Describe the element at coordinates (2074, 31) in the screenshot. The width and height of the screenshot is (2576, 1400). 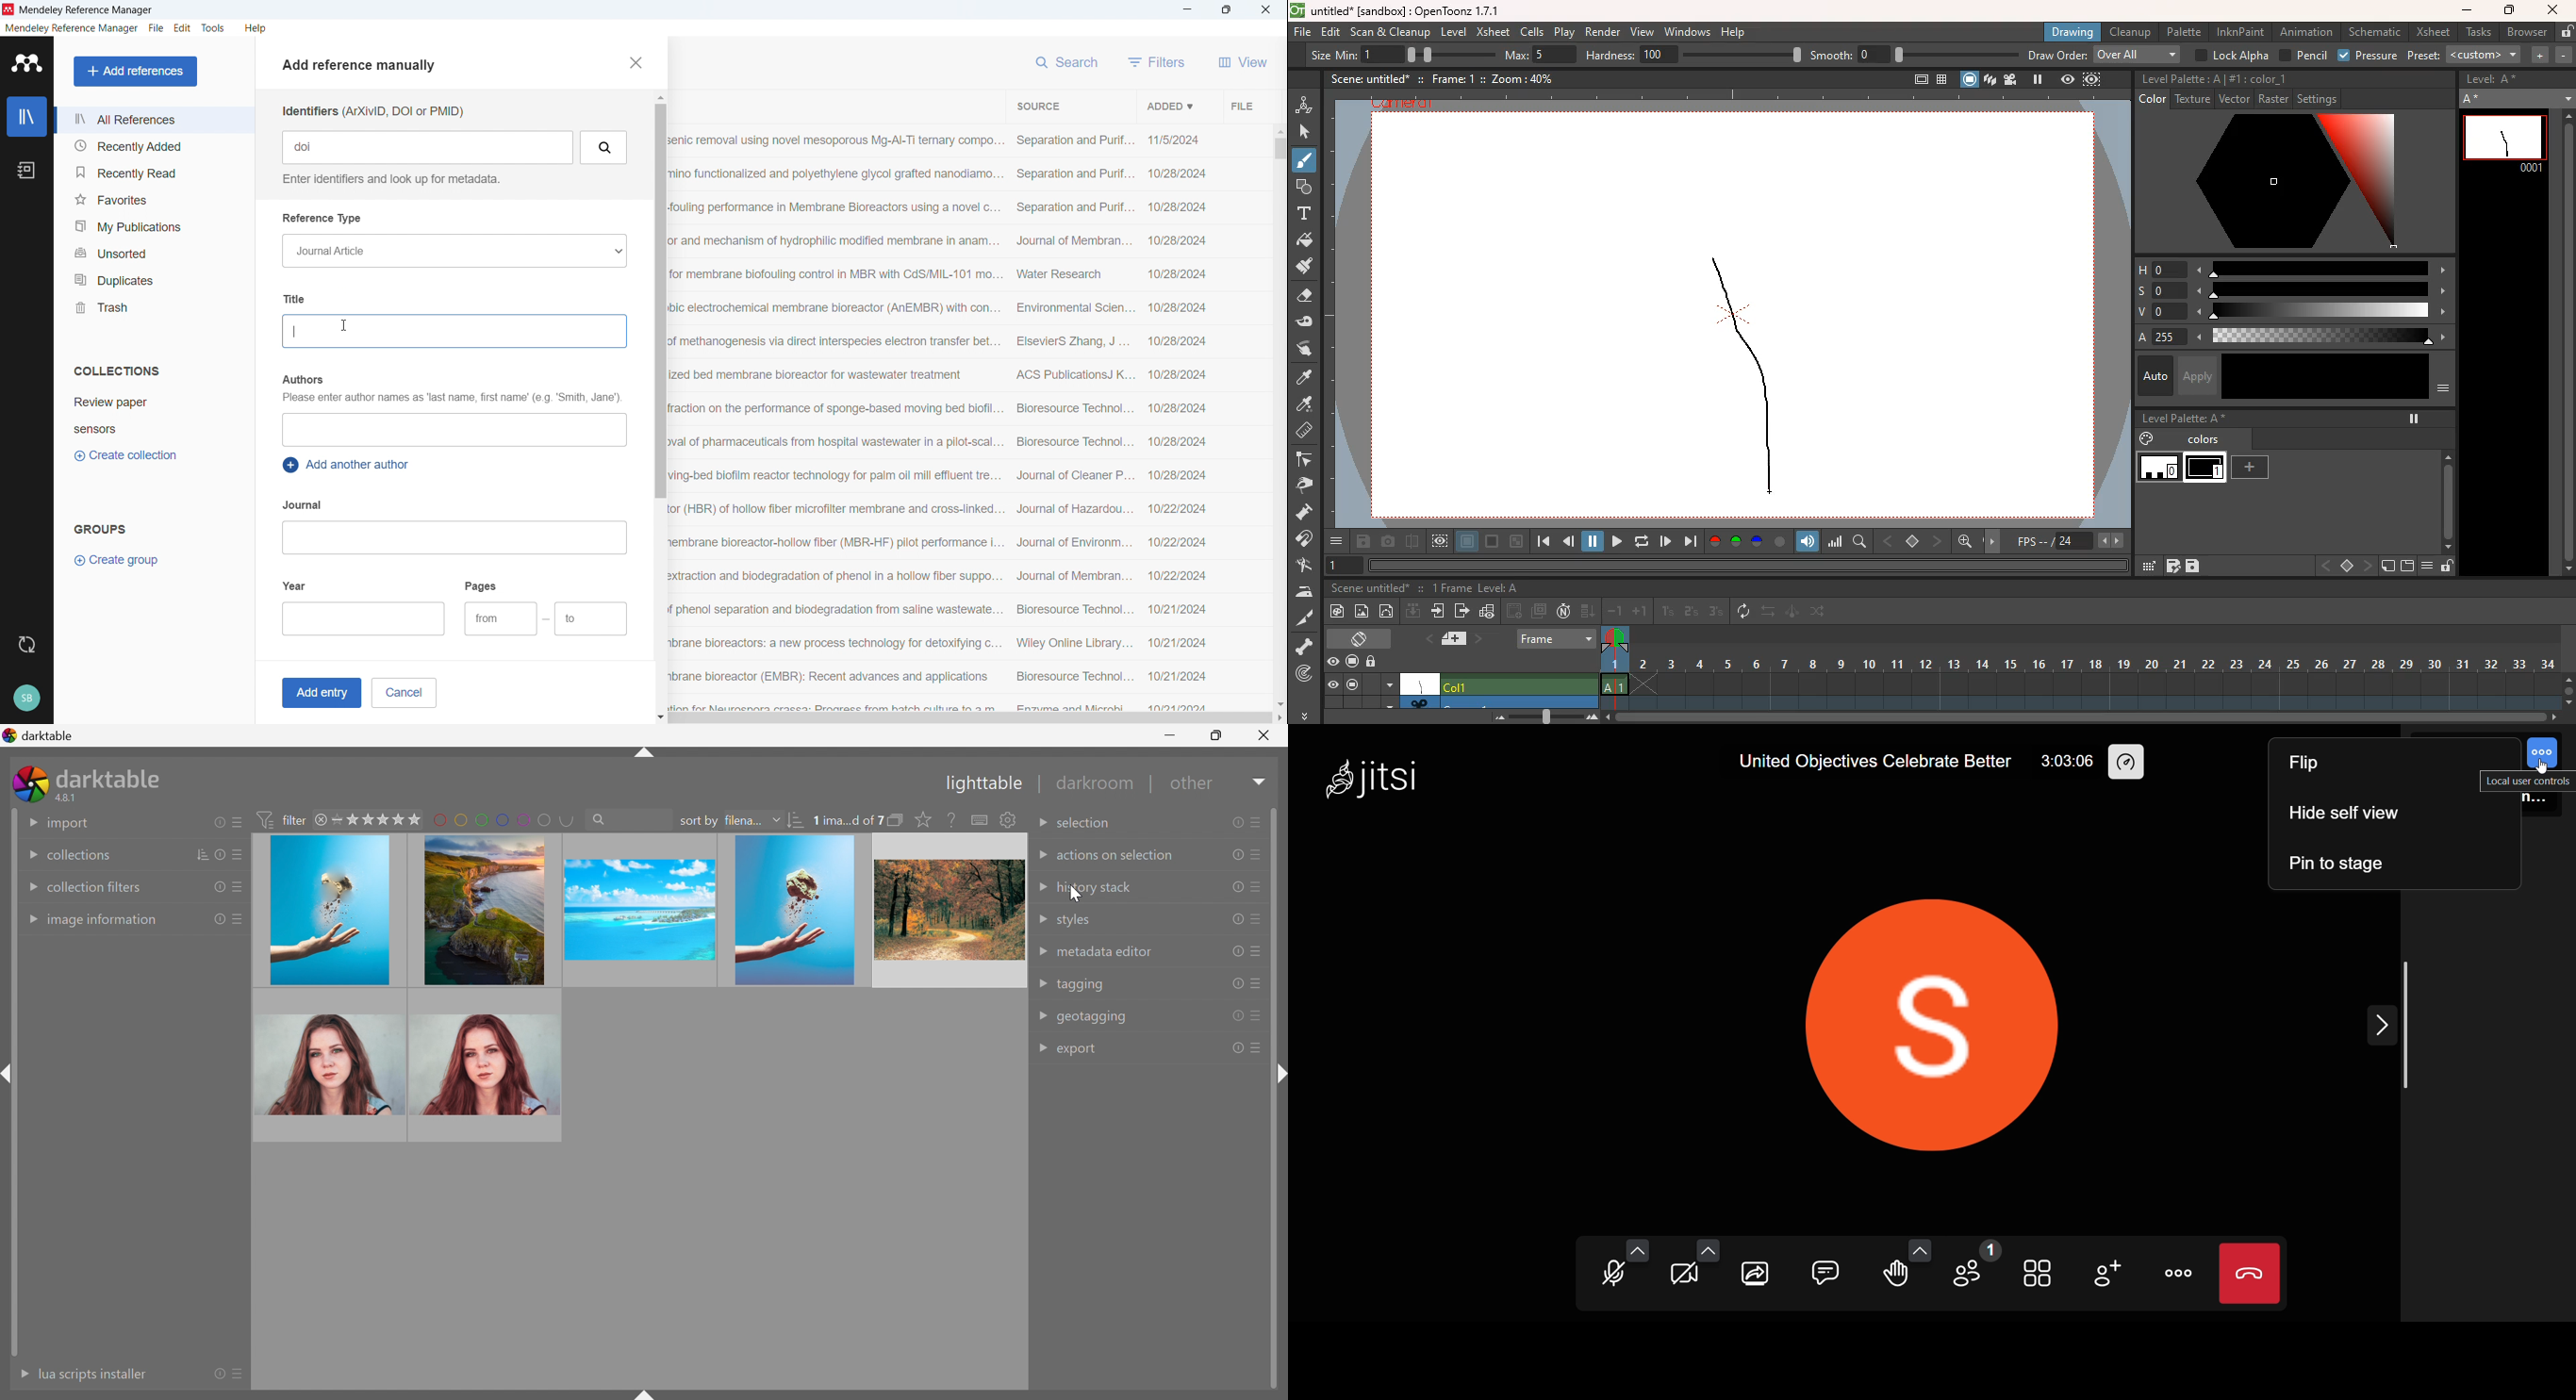
I see `drawing` at that location.